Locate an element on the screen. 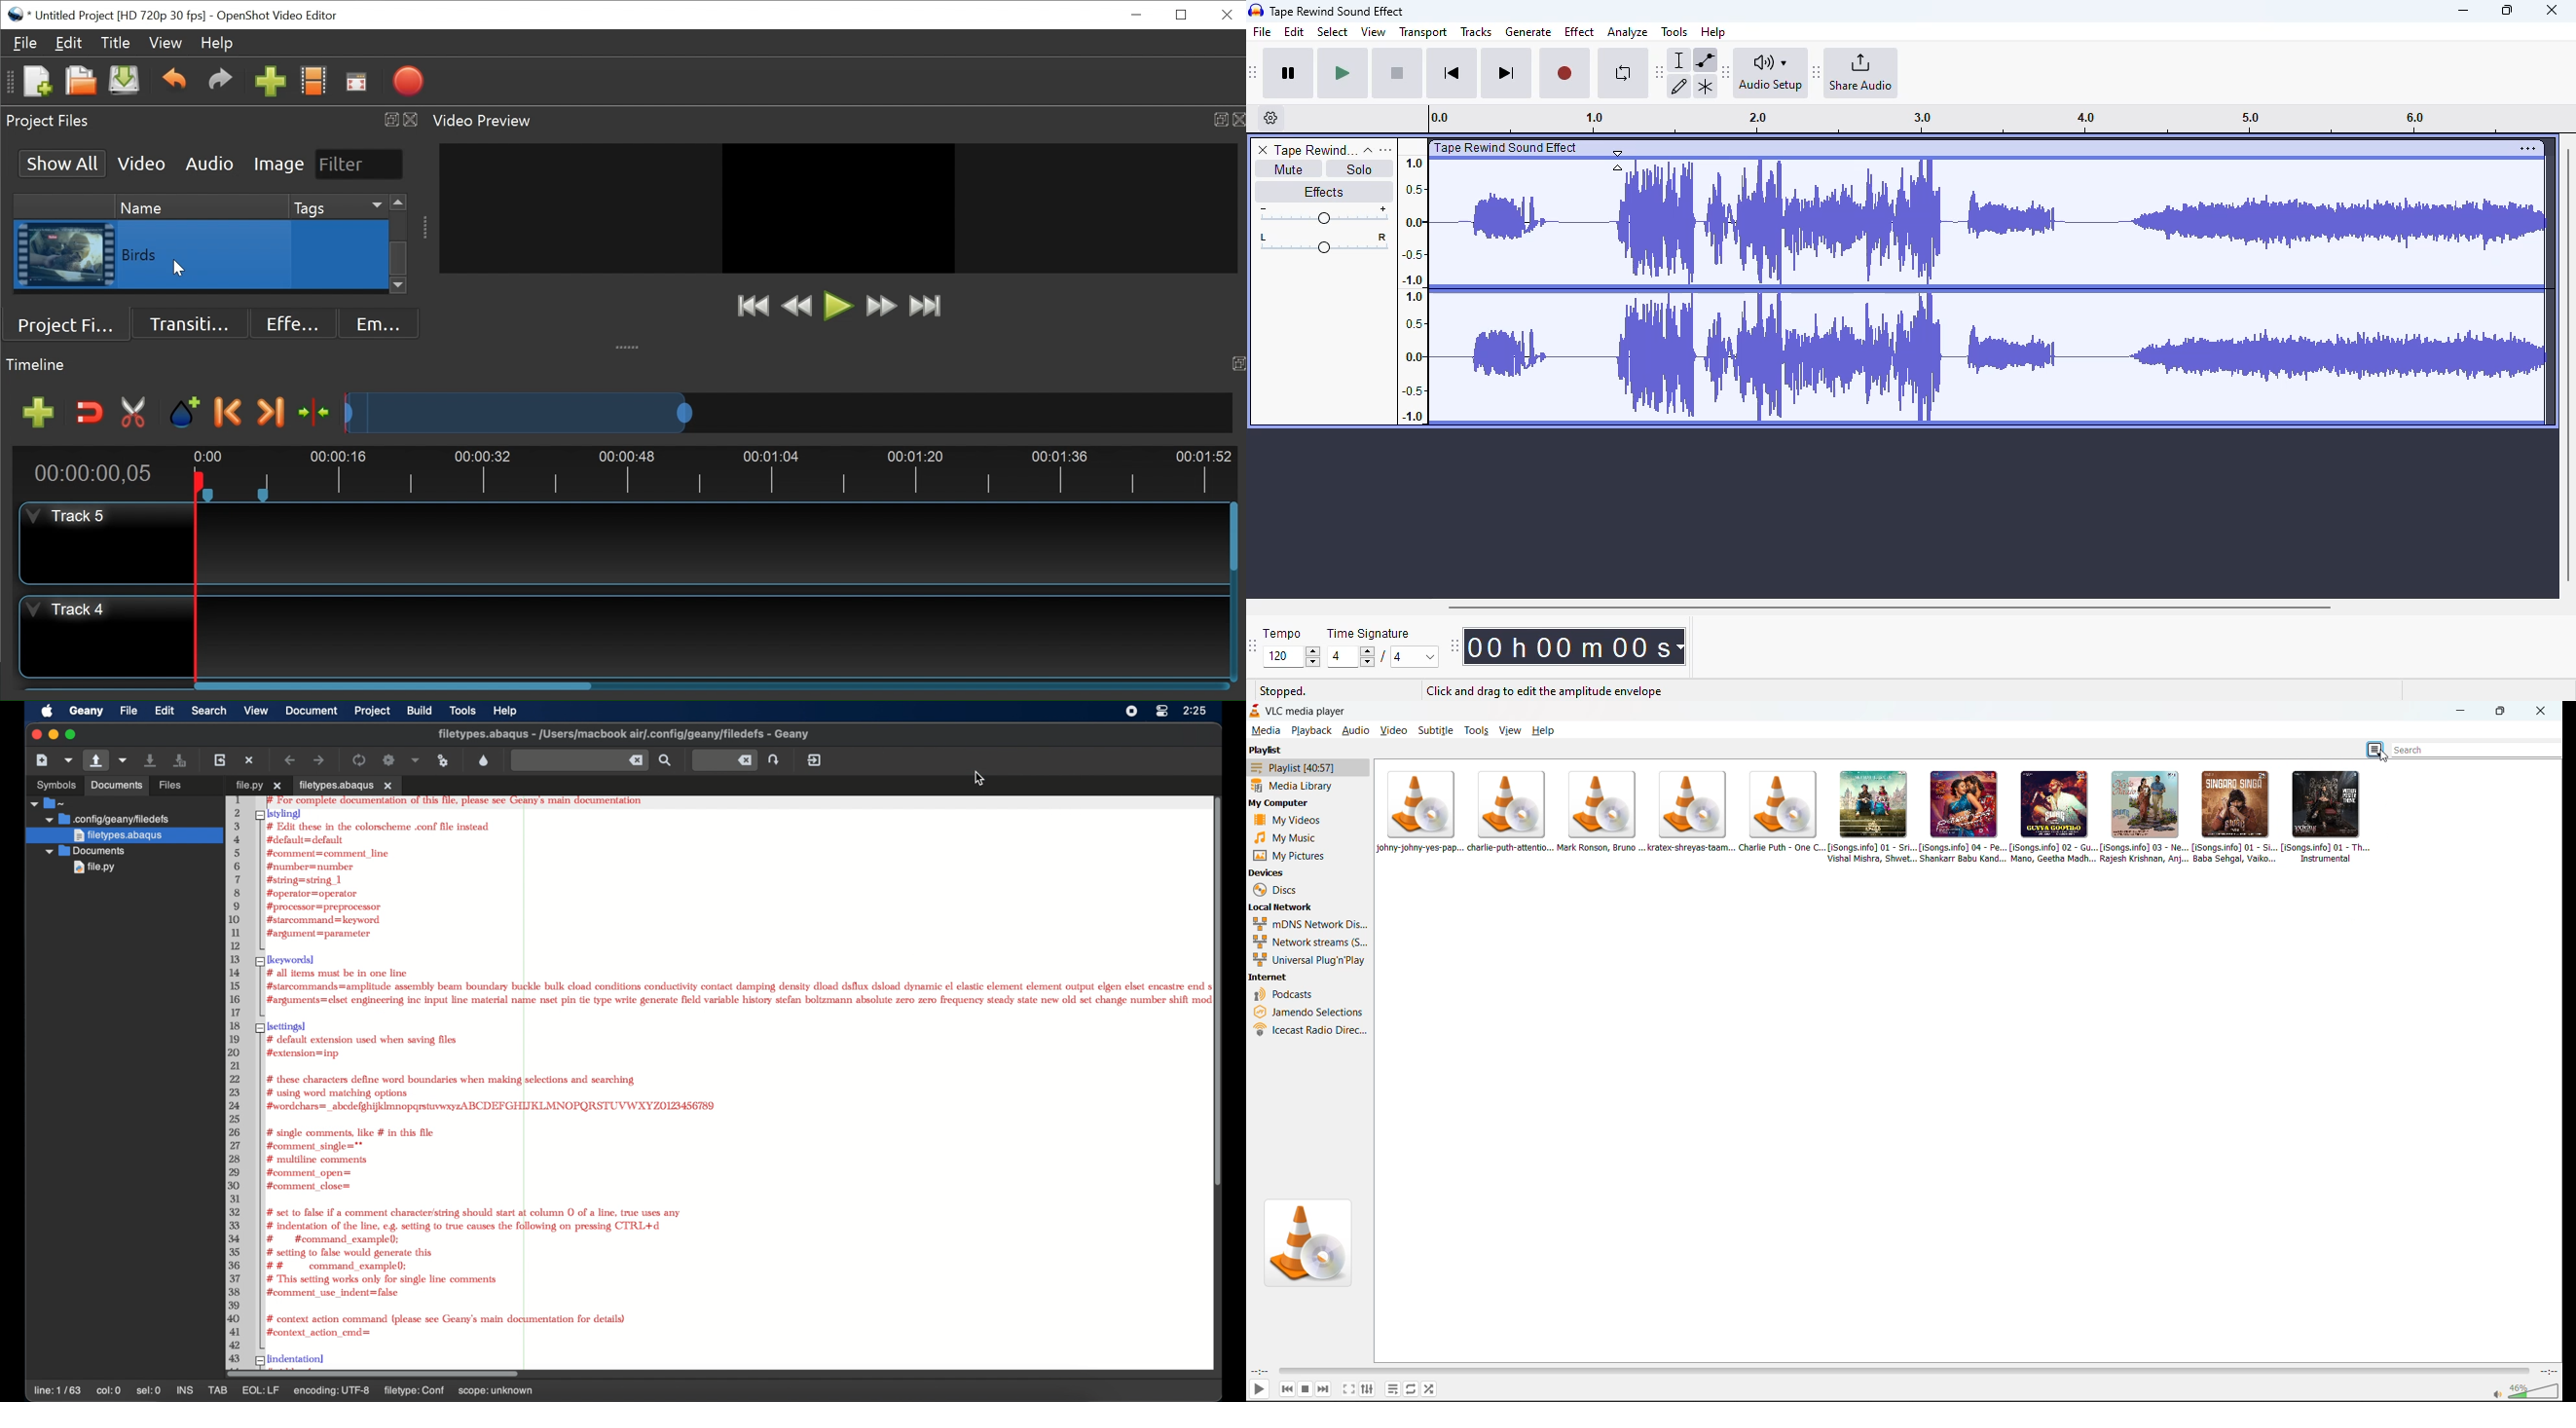  Chooses Profile is located at coordinates (316, 82).